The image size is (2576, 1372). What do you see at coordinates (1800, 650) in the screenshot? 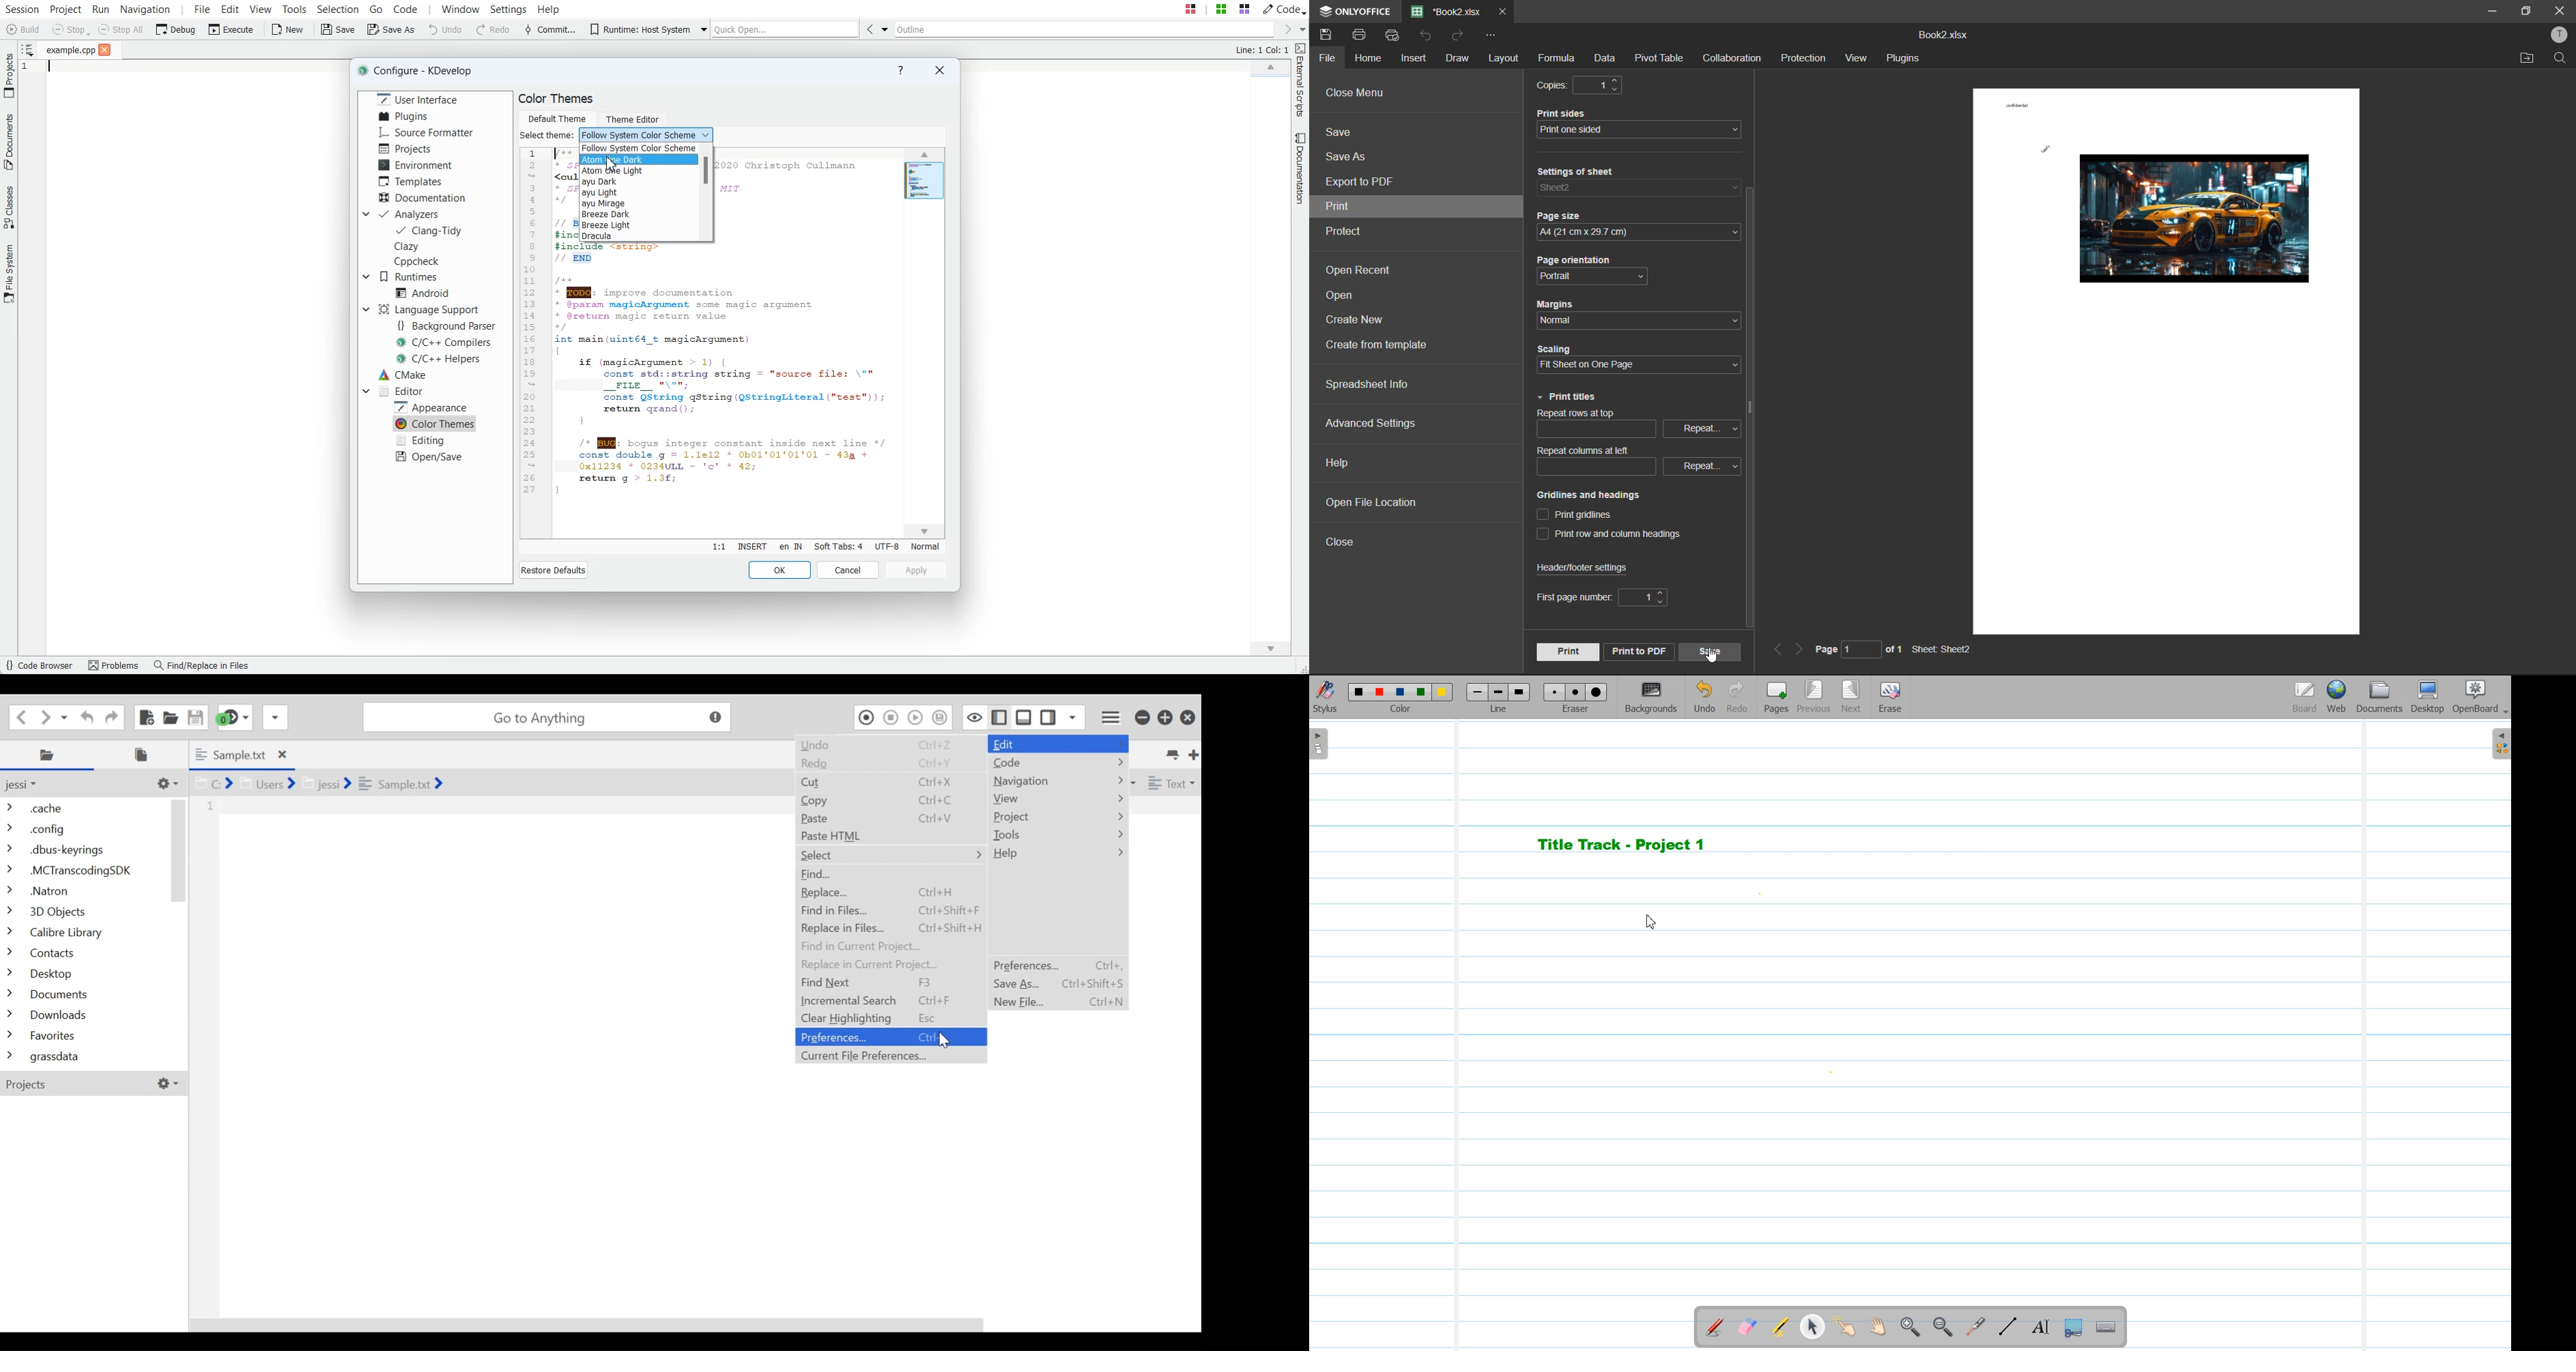
I see `next` at bounding box center [1800, 650].